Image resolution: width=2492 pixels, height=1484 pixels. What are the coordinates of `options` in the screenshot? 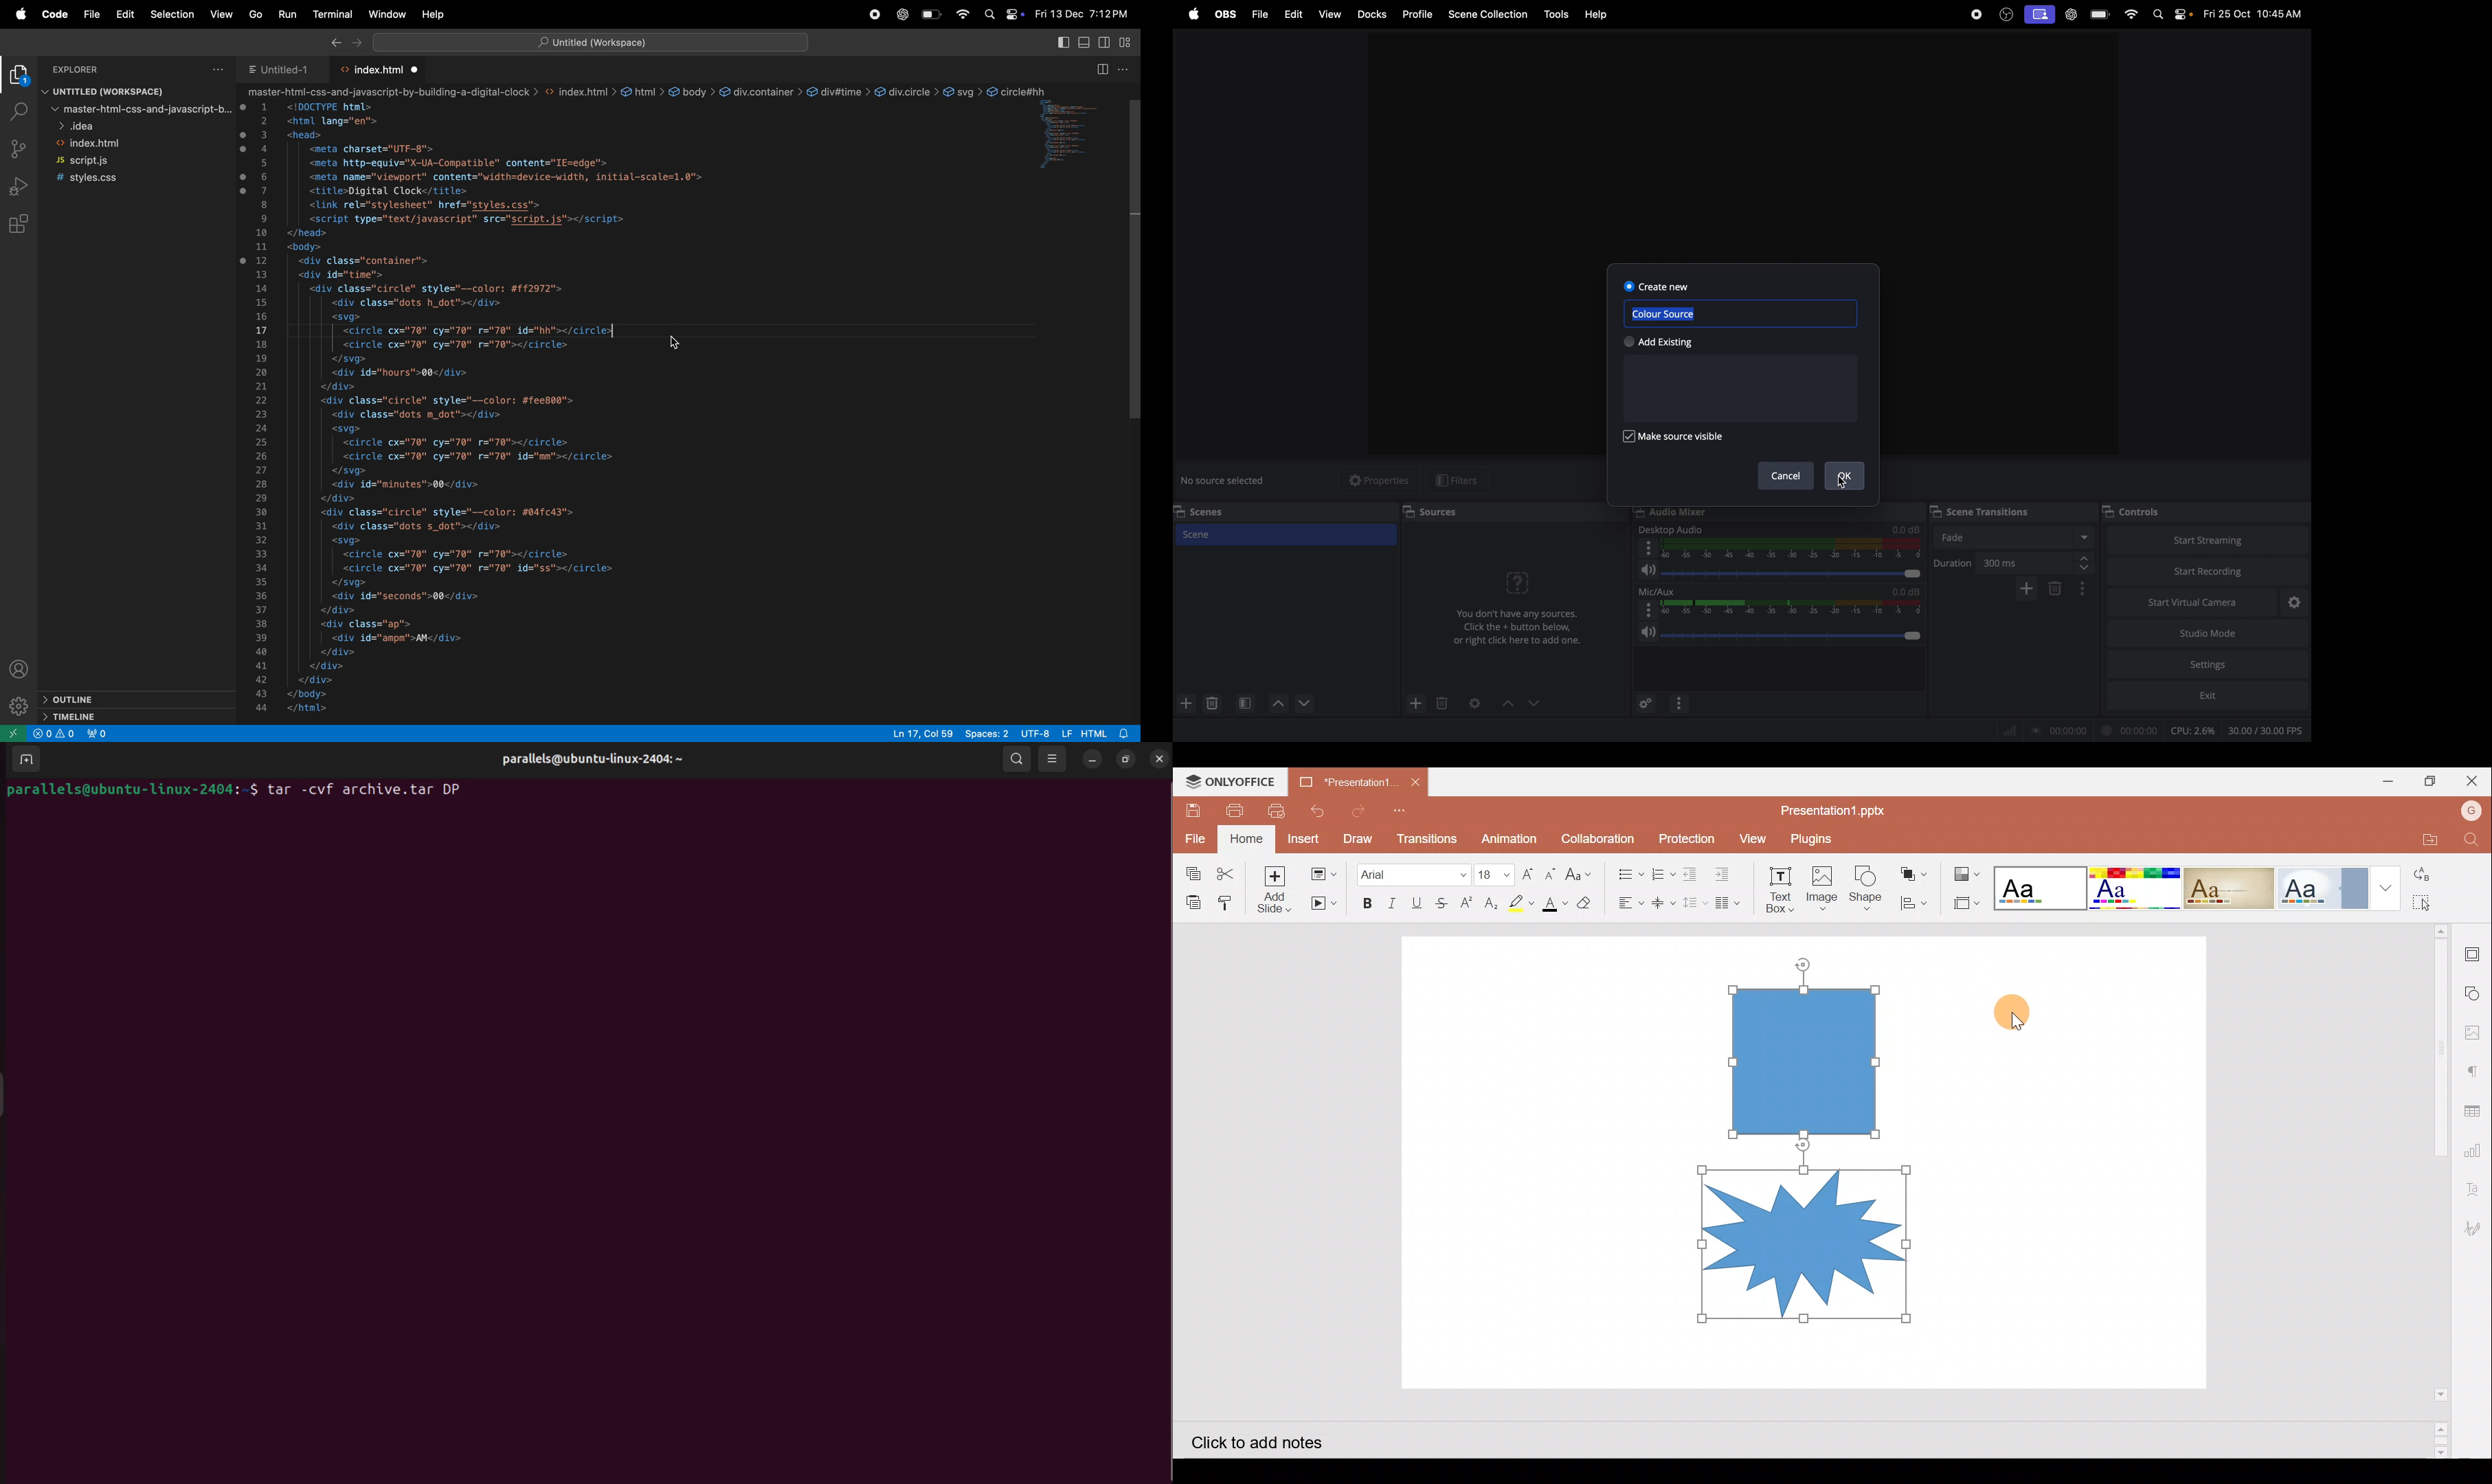 It's located at (1679, 703).